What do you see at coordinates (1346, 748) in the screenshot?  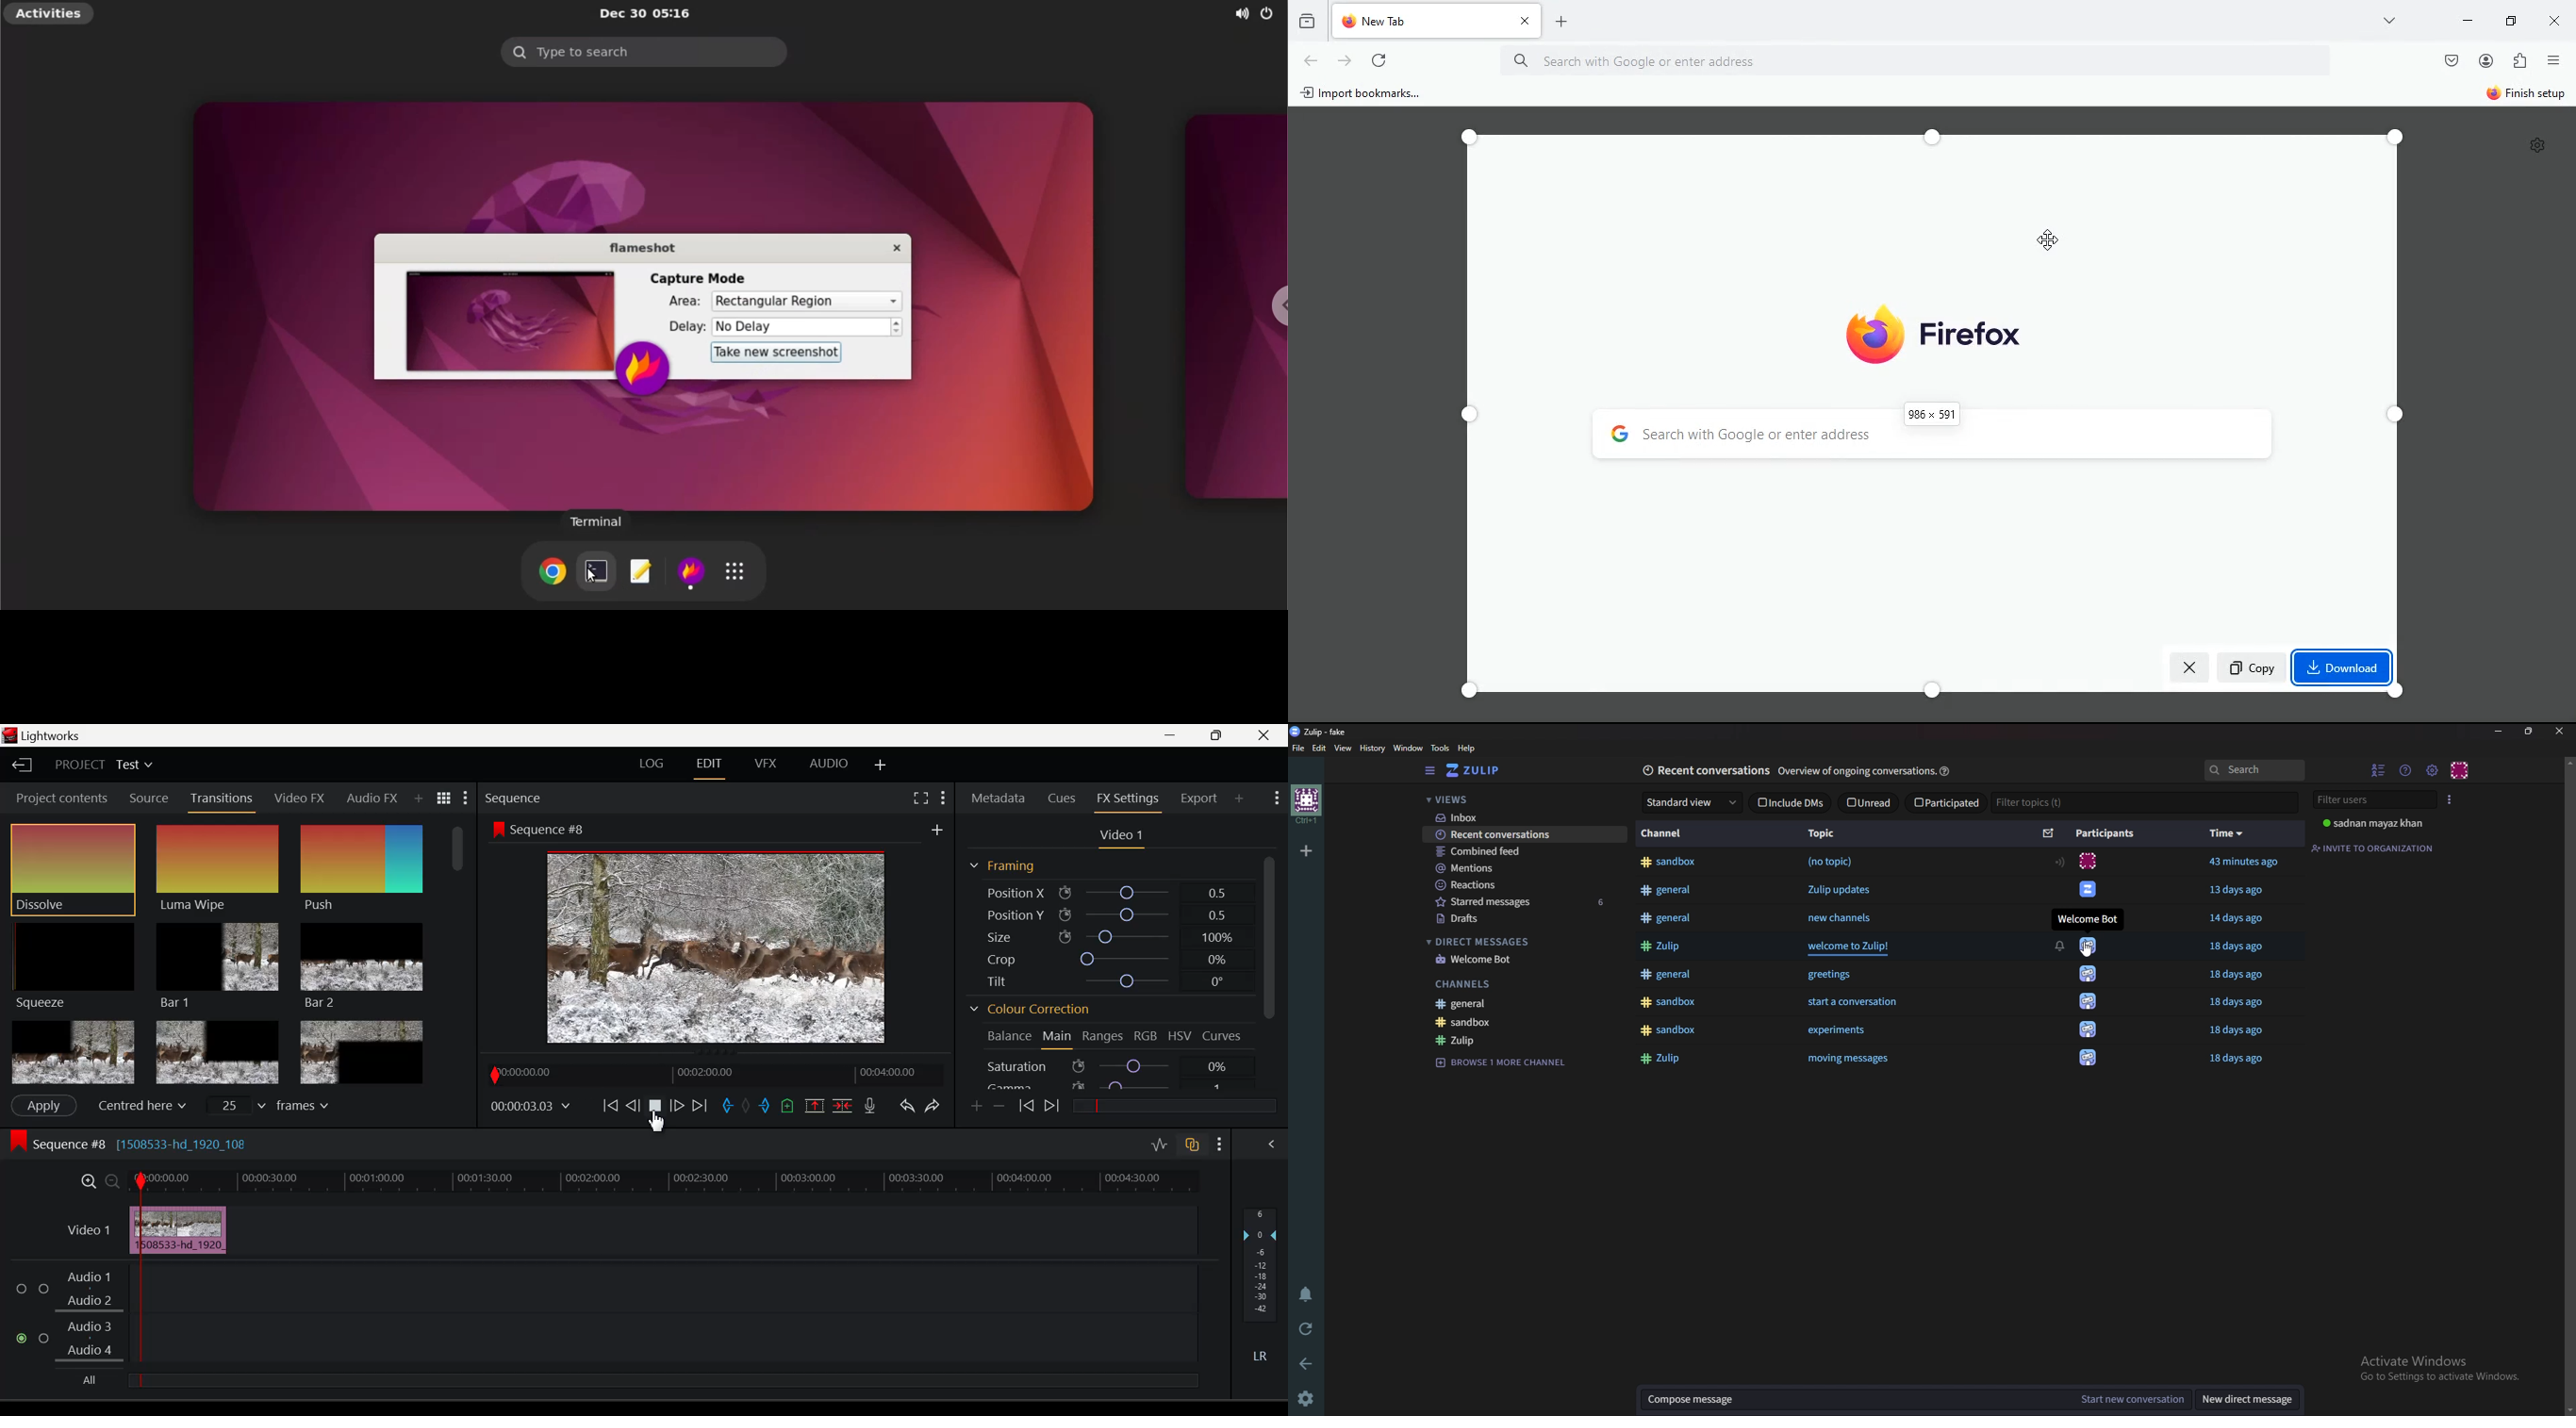 I see `view` at bounding box center [1346, 748].